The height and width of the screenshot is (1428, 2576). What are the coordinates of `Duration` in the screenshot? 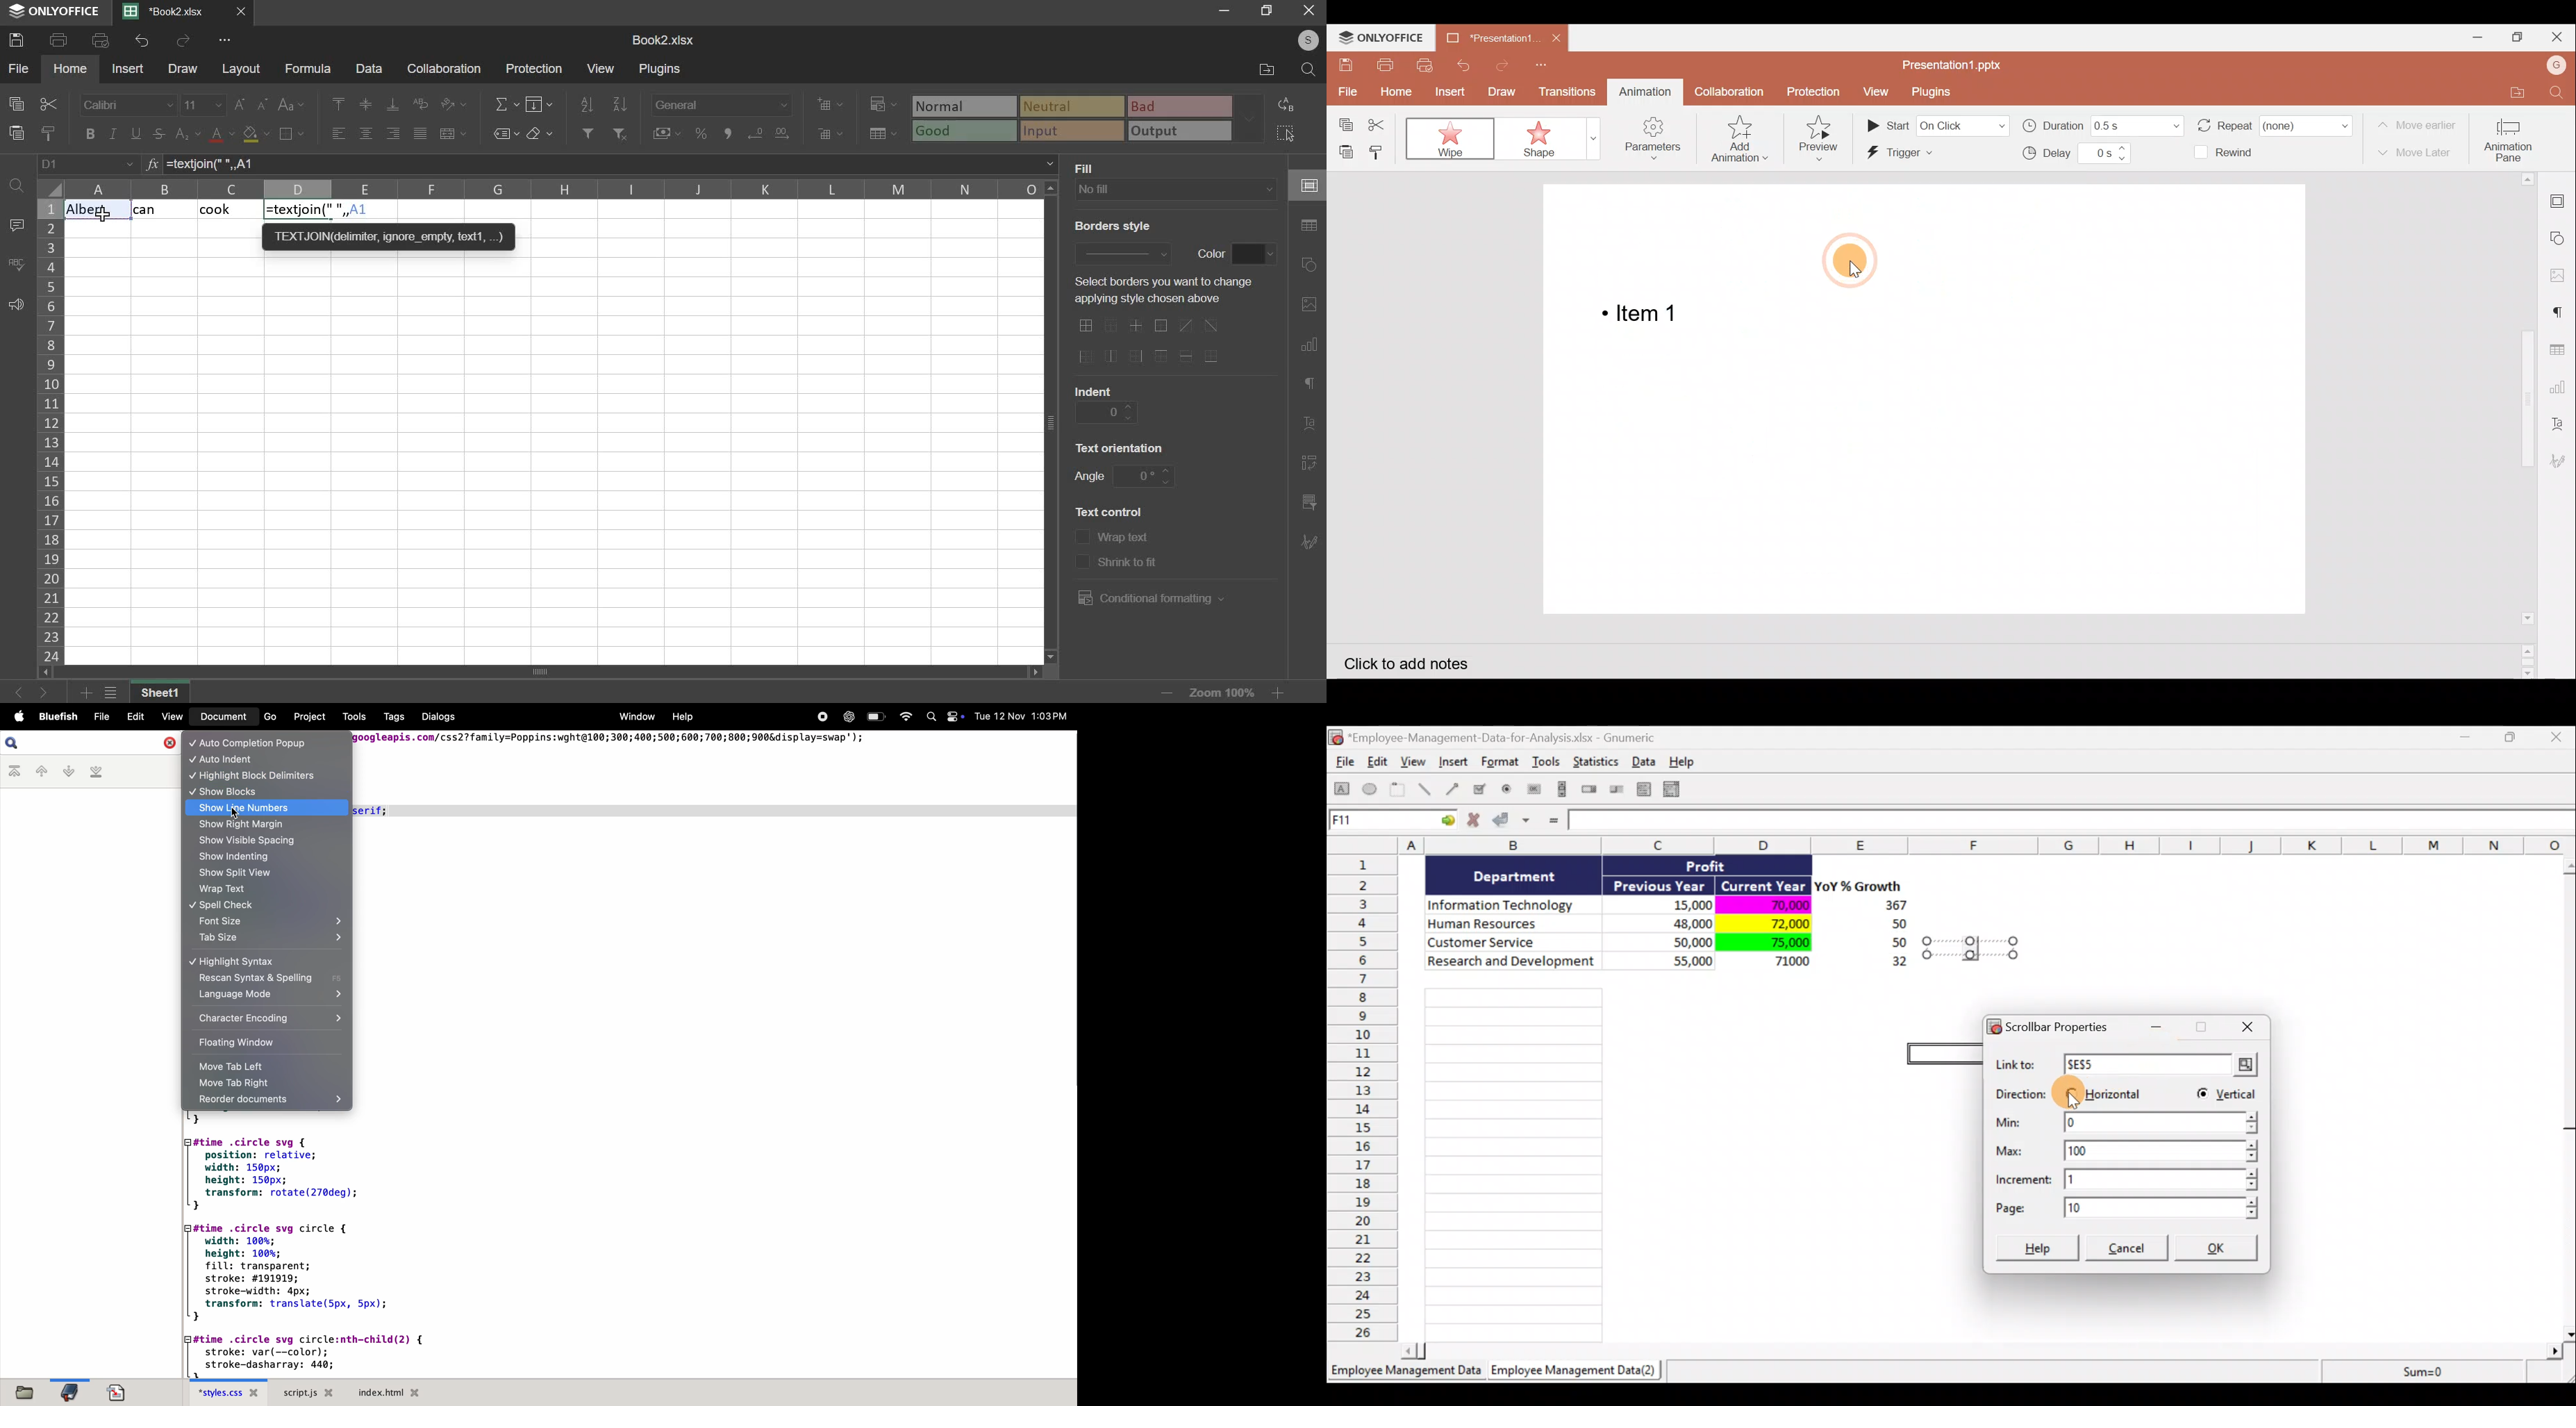 It's located at (2102, 124).